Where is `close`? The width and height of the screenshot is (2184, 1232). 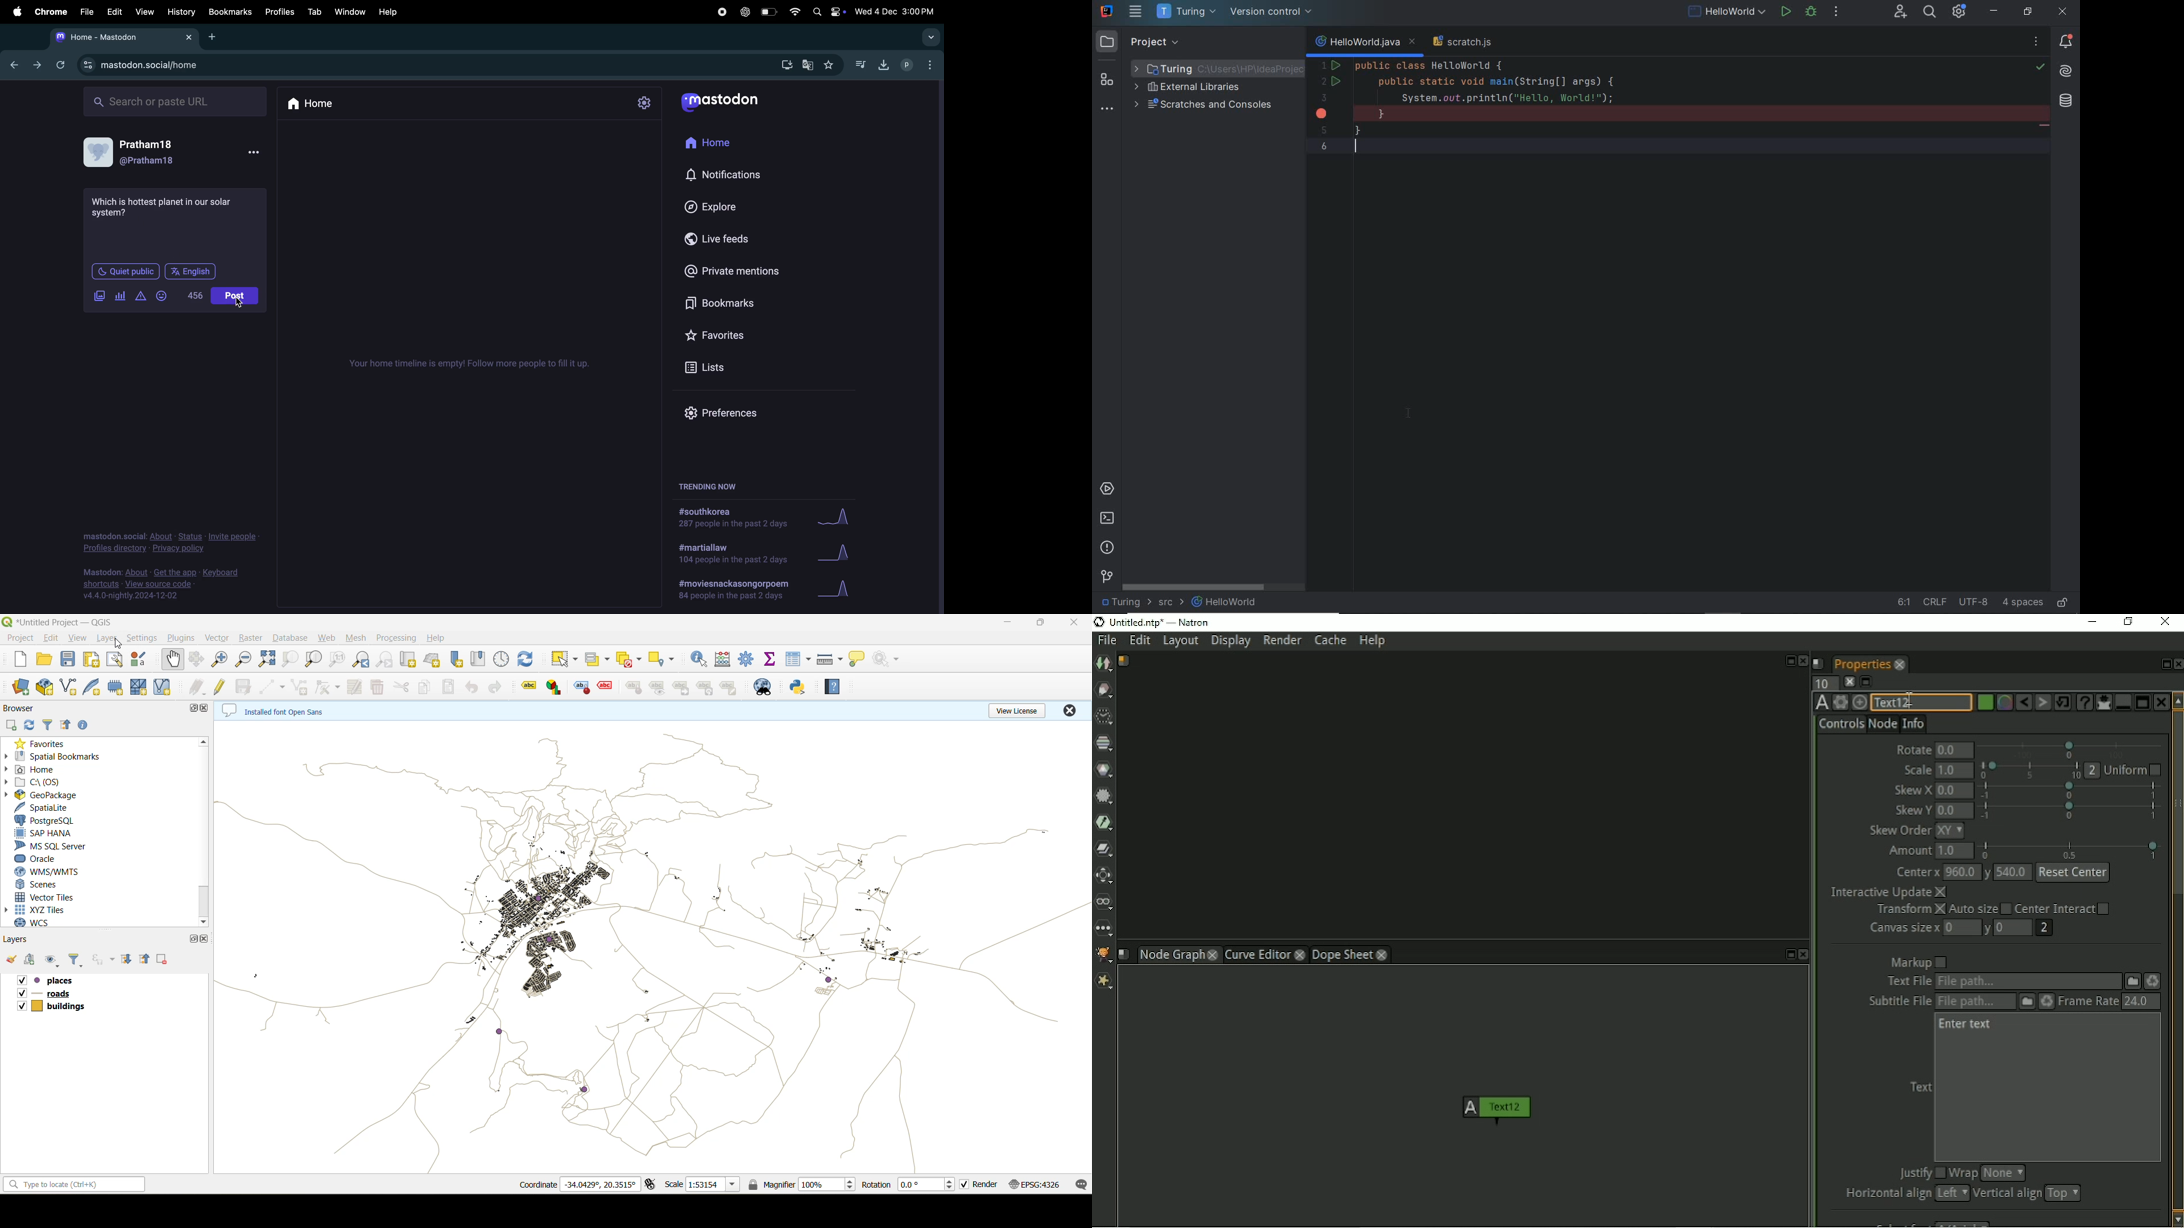 close is located at coordinates (206, 938).